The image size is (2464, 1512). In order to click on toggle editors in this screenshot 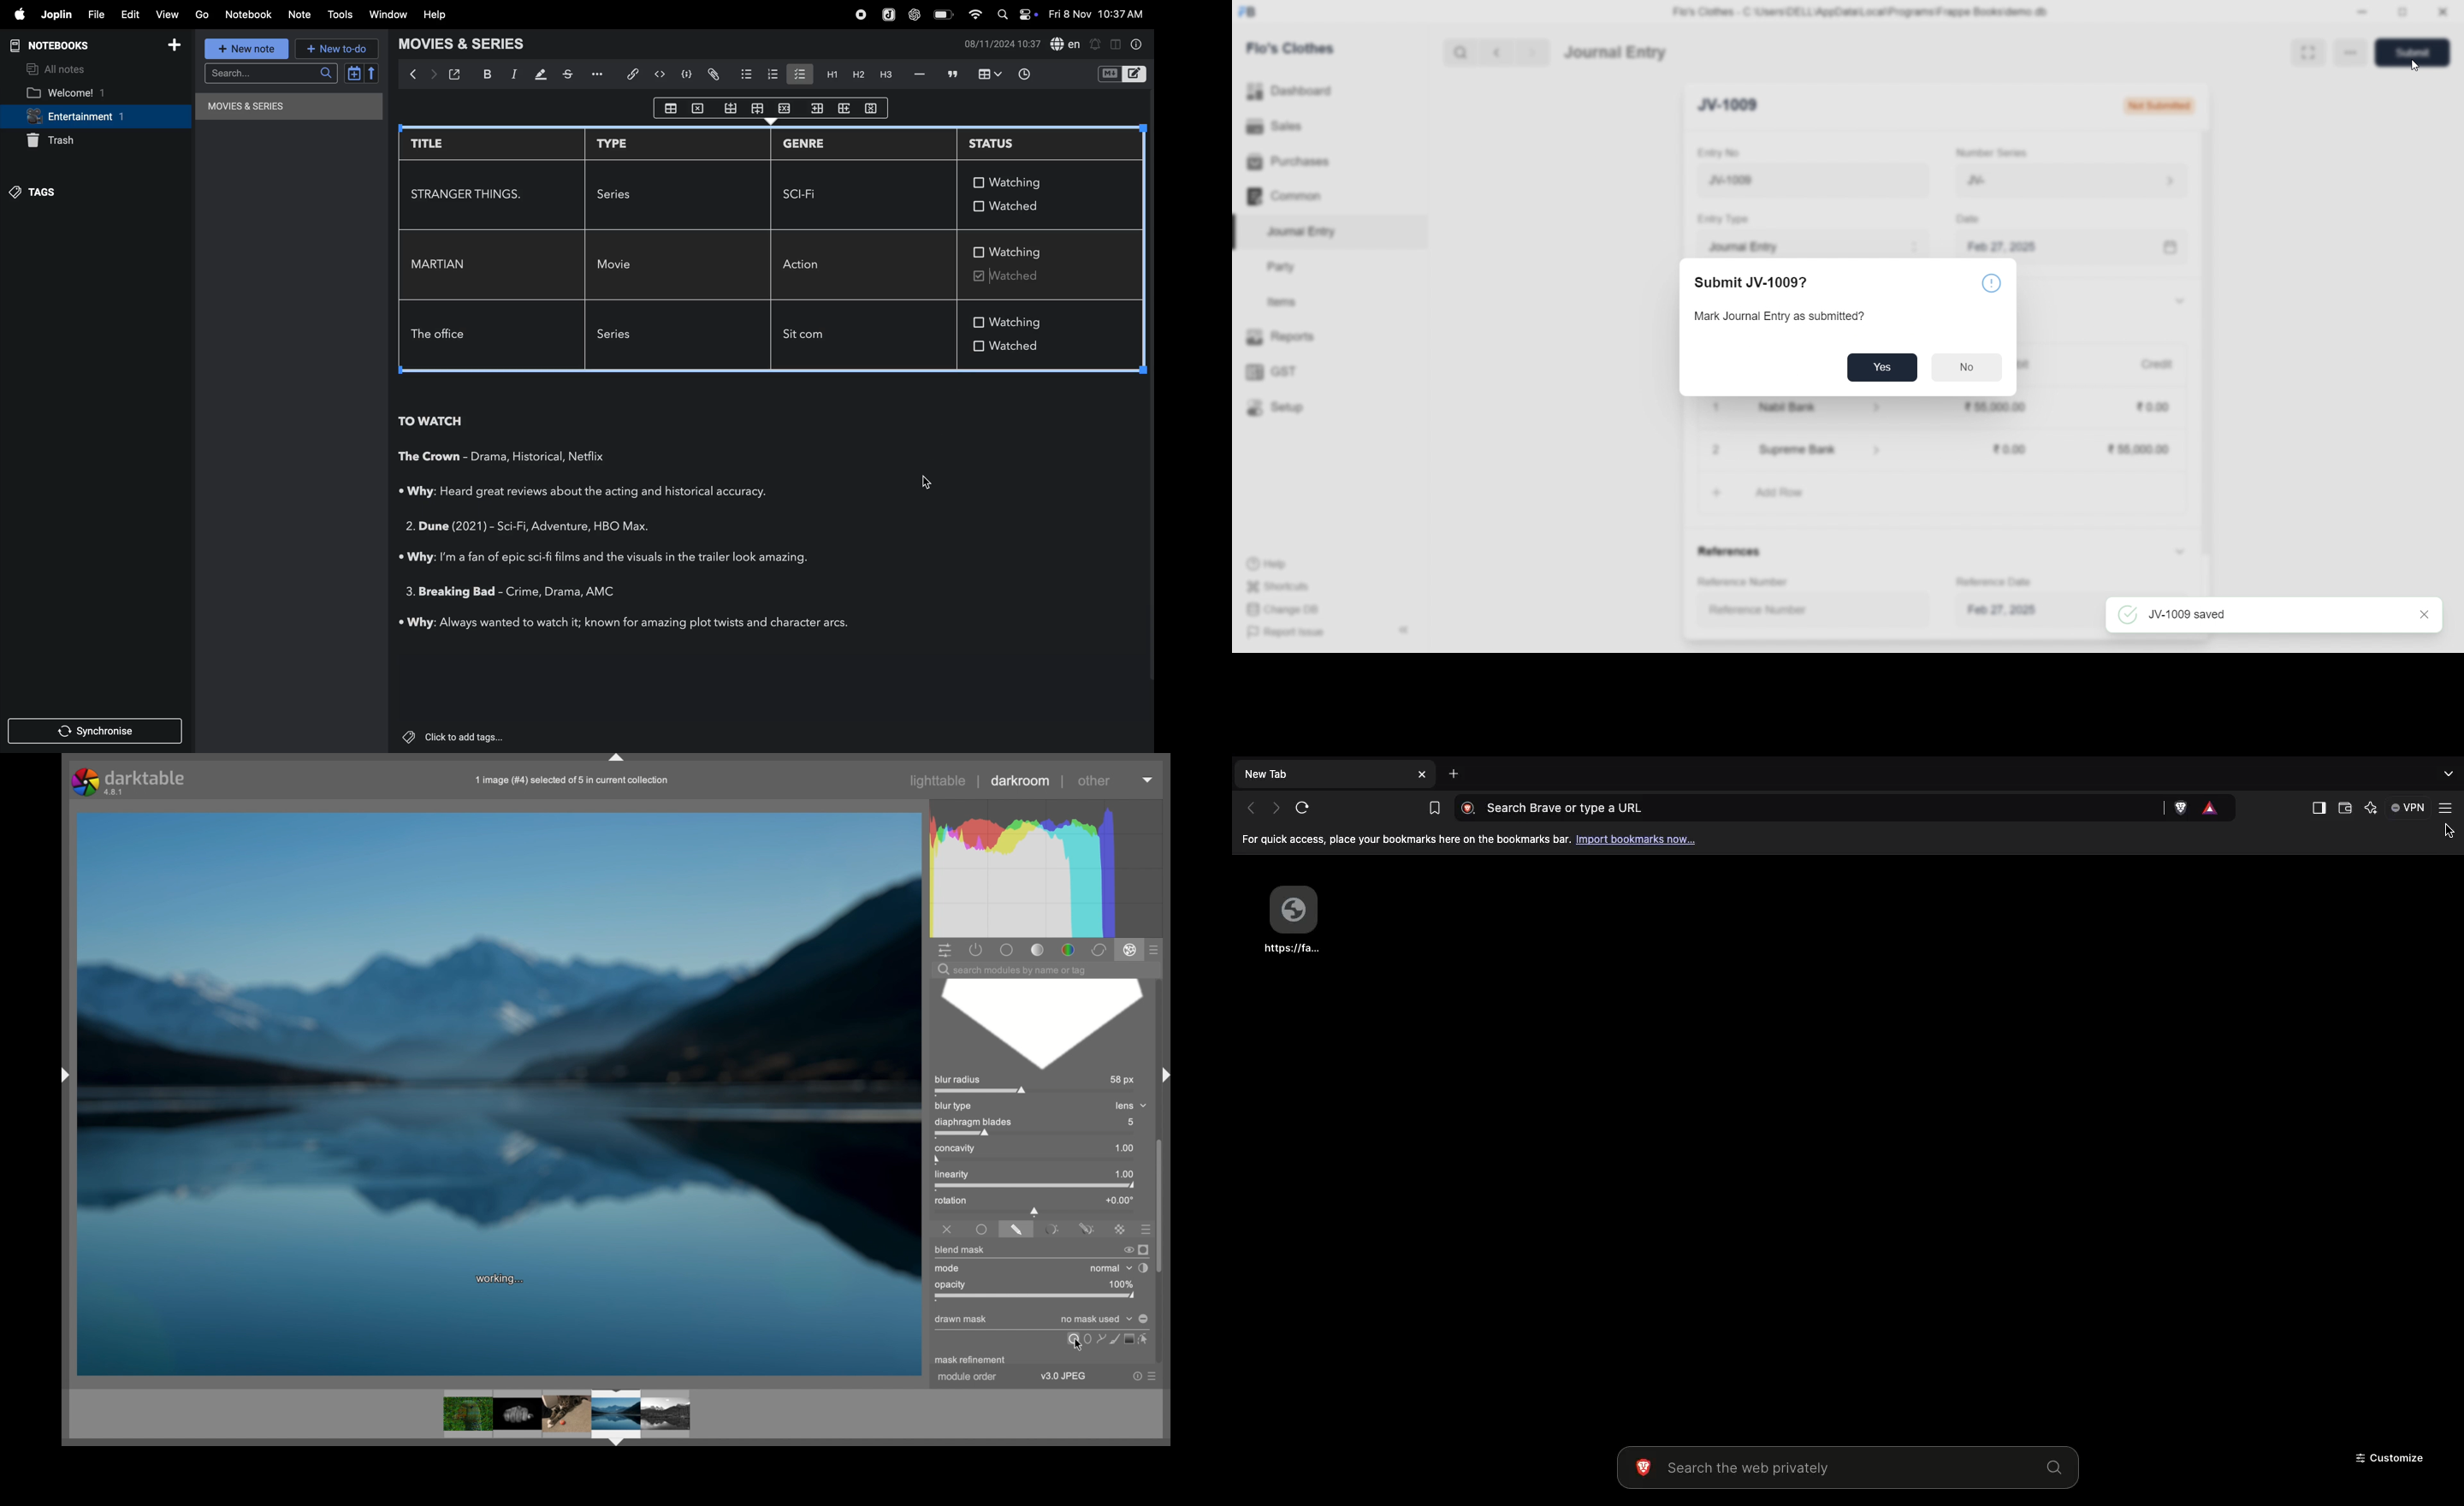, I will do `click(1123, 72)`.